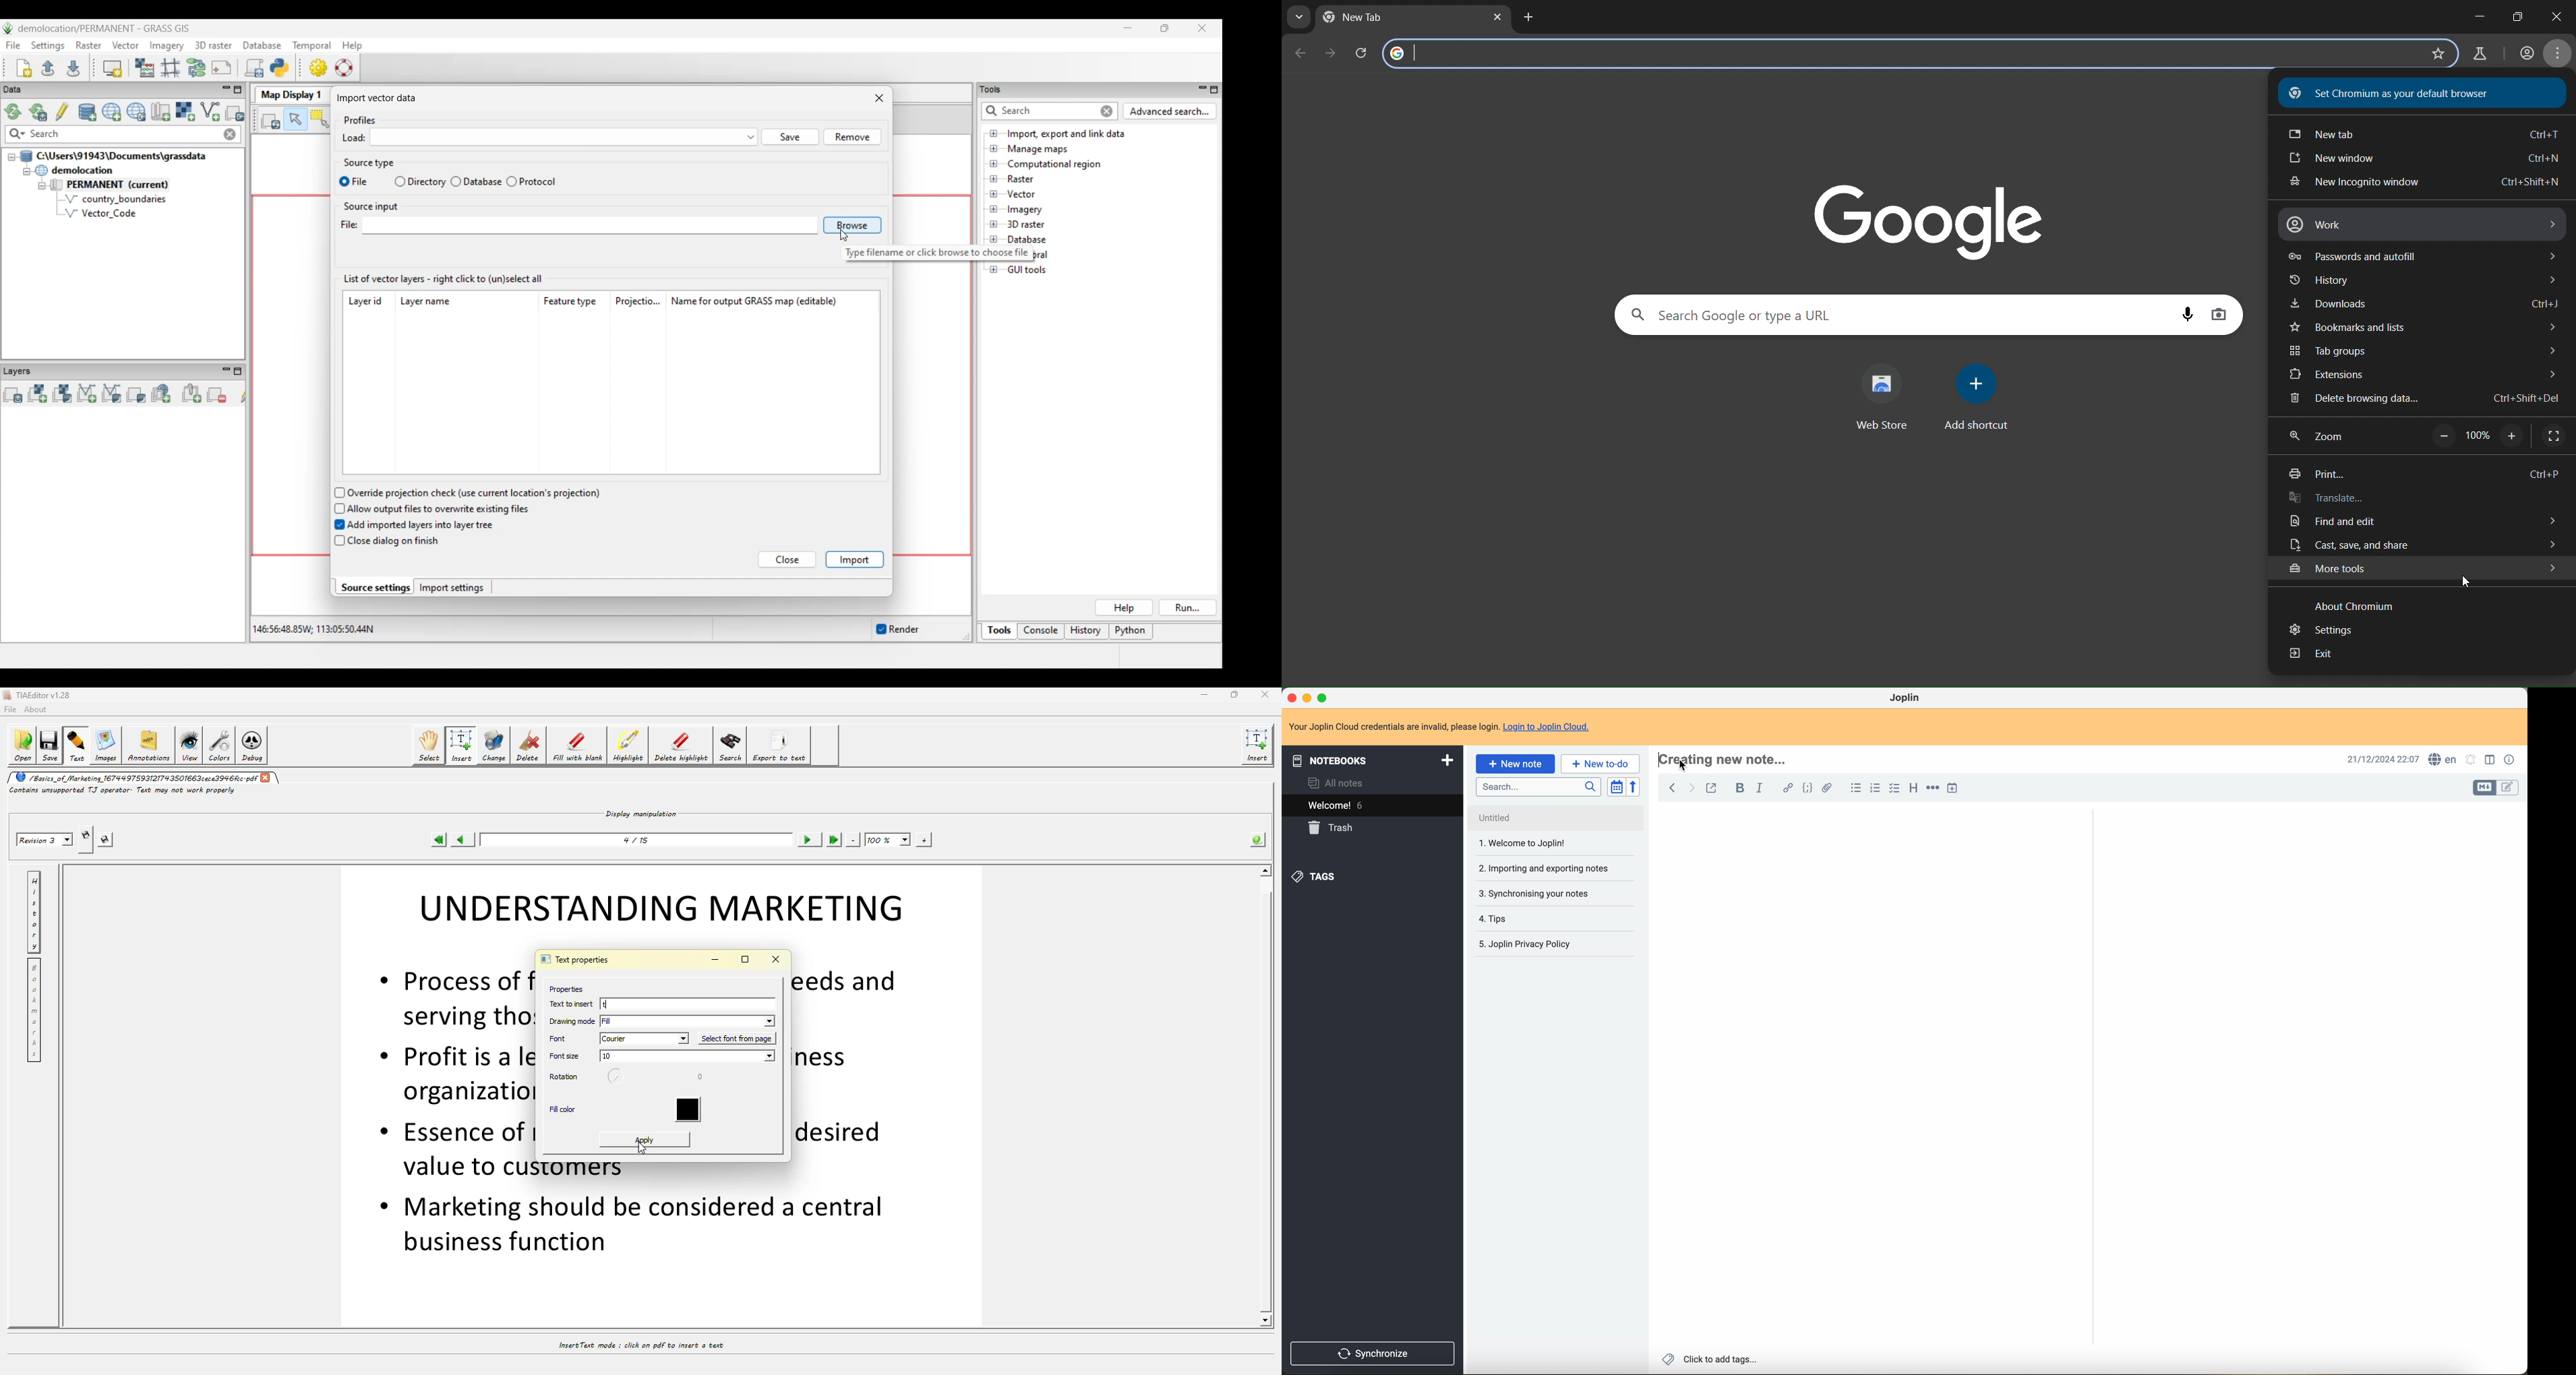 Image resolution: width=2576 pixels, height=1400 pixels. I want to click on click on new note, so click(1516, 765).